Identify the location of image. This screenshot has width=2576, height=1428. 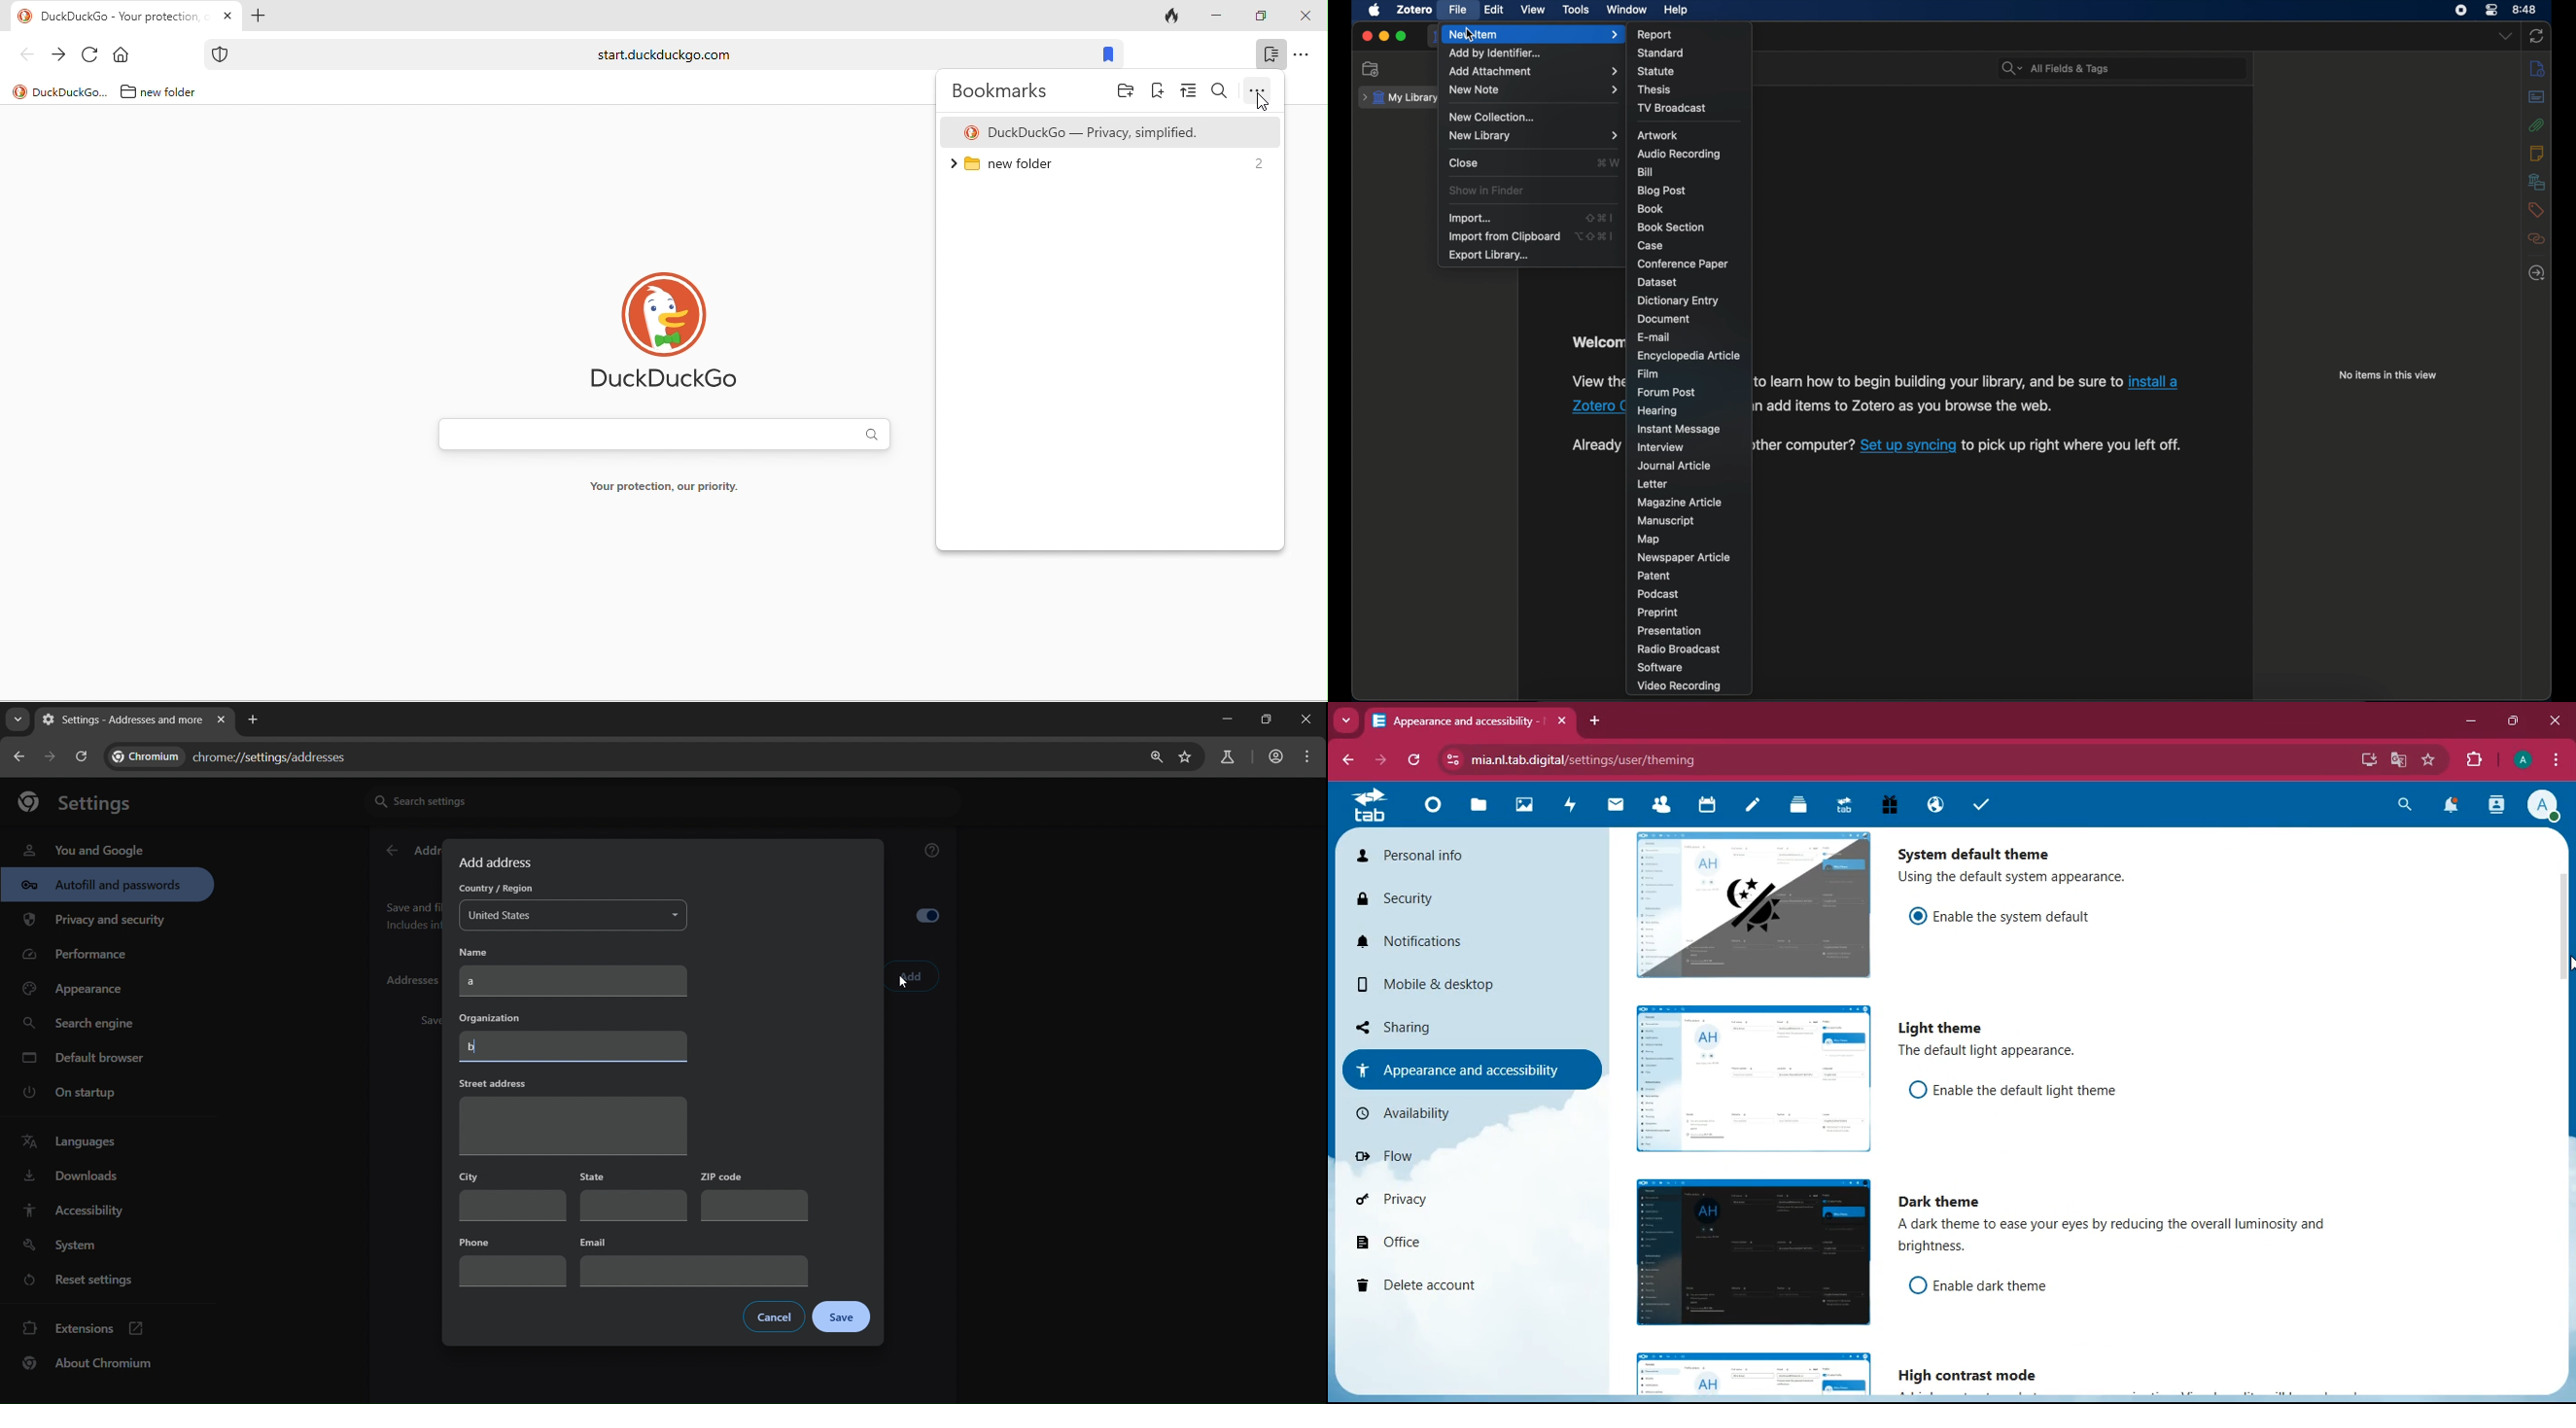
(1526, 807).